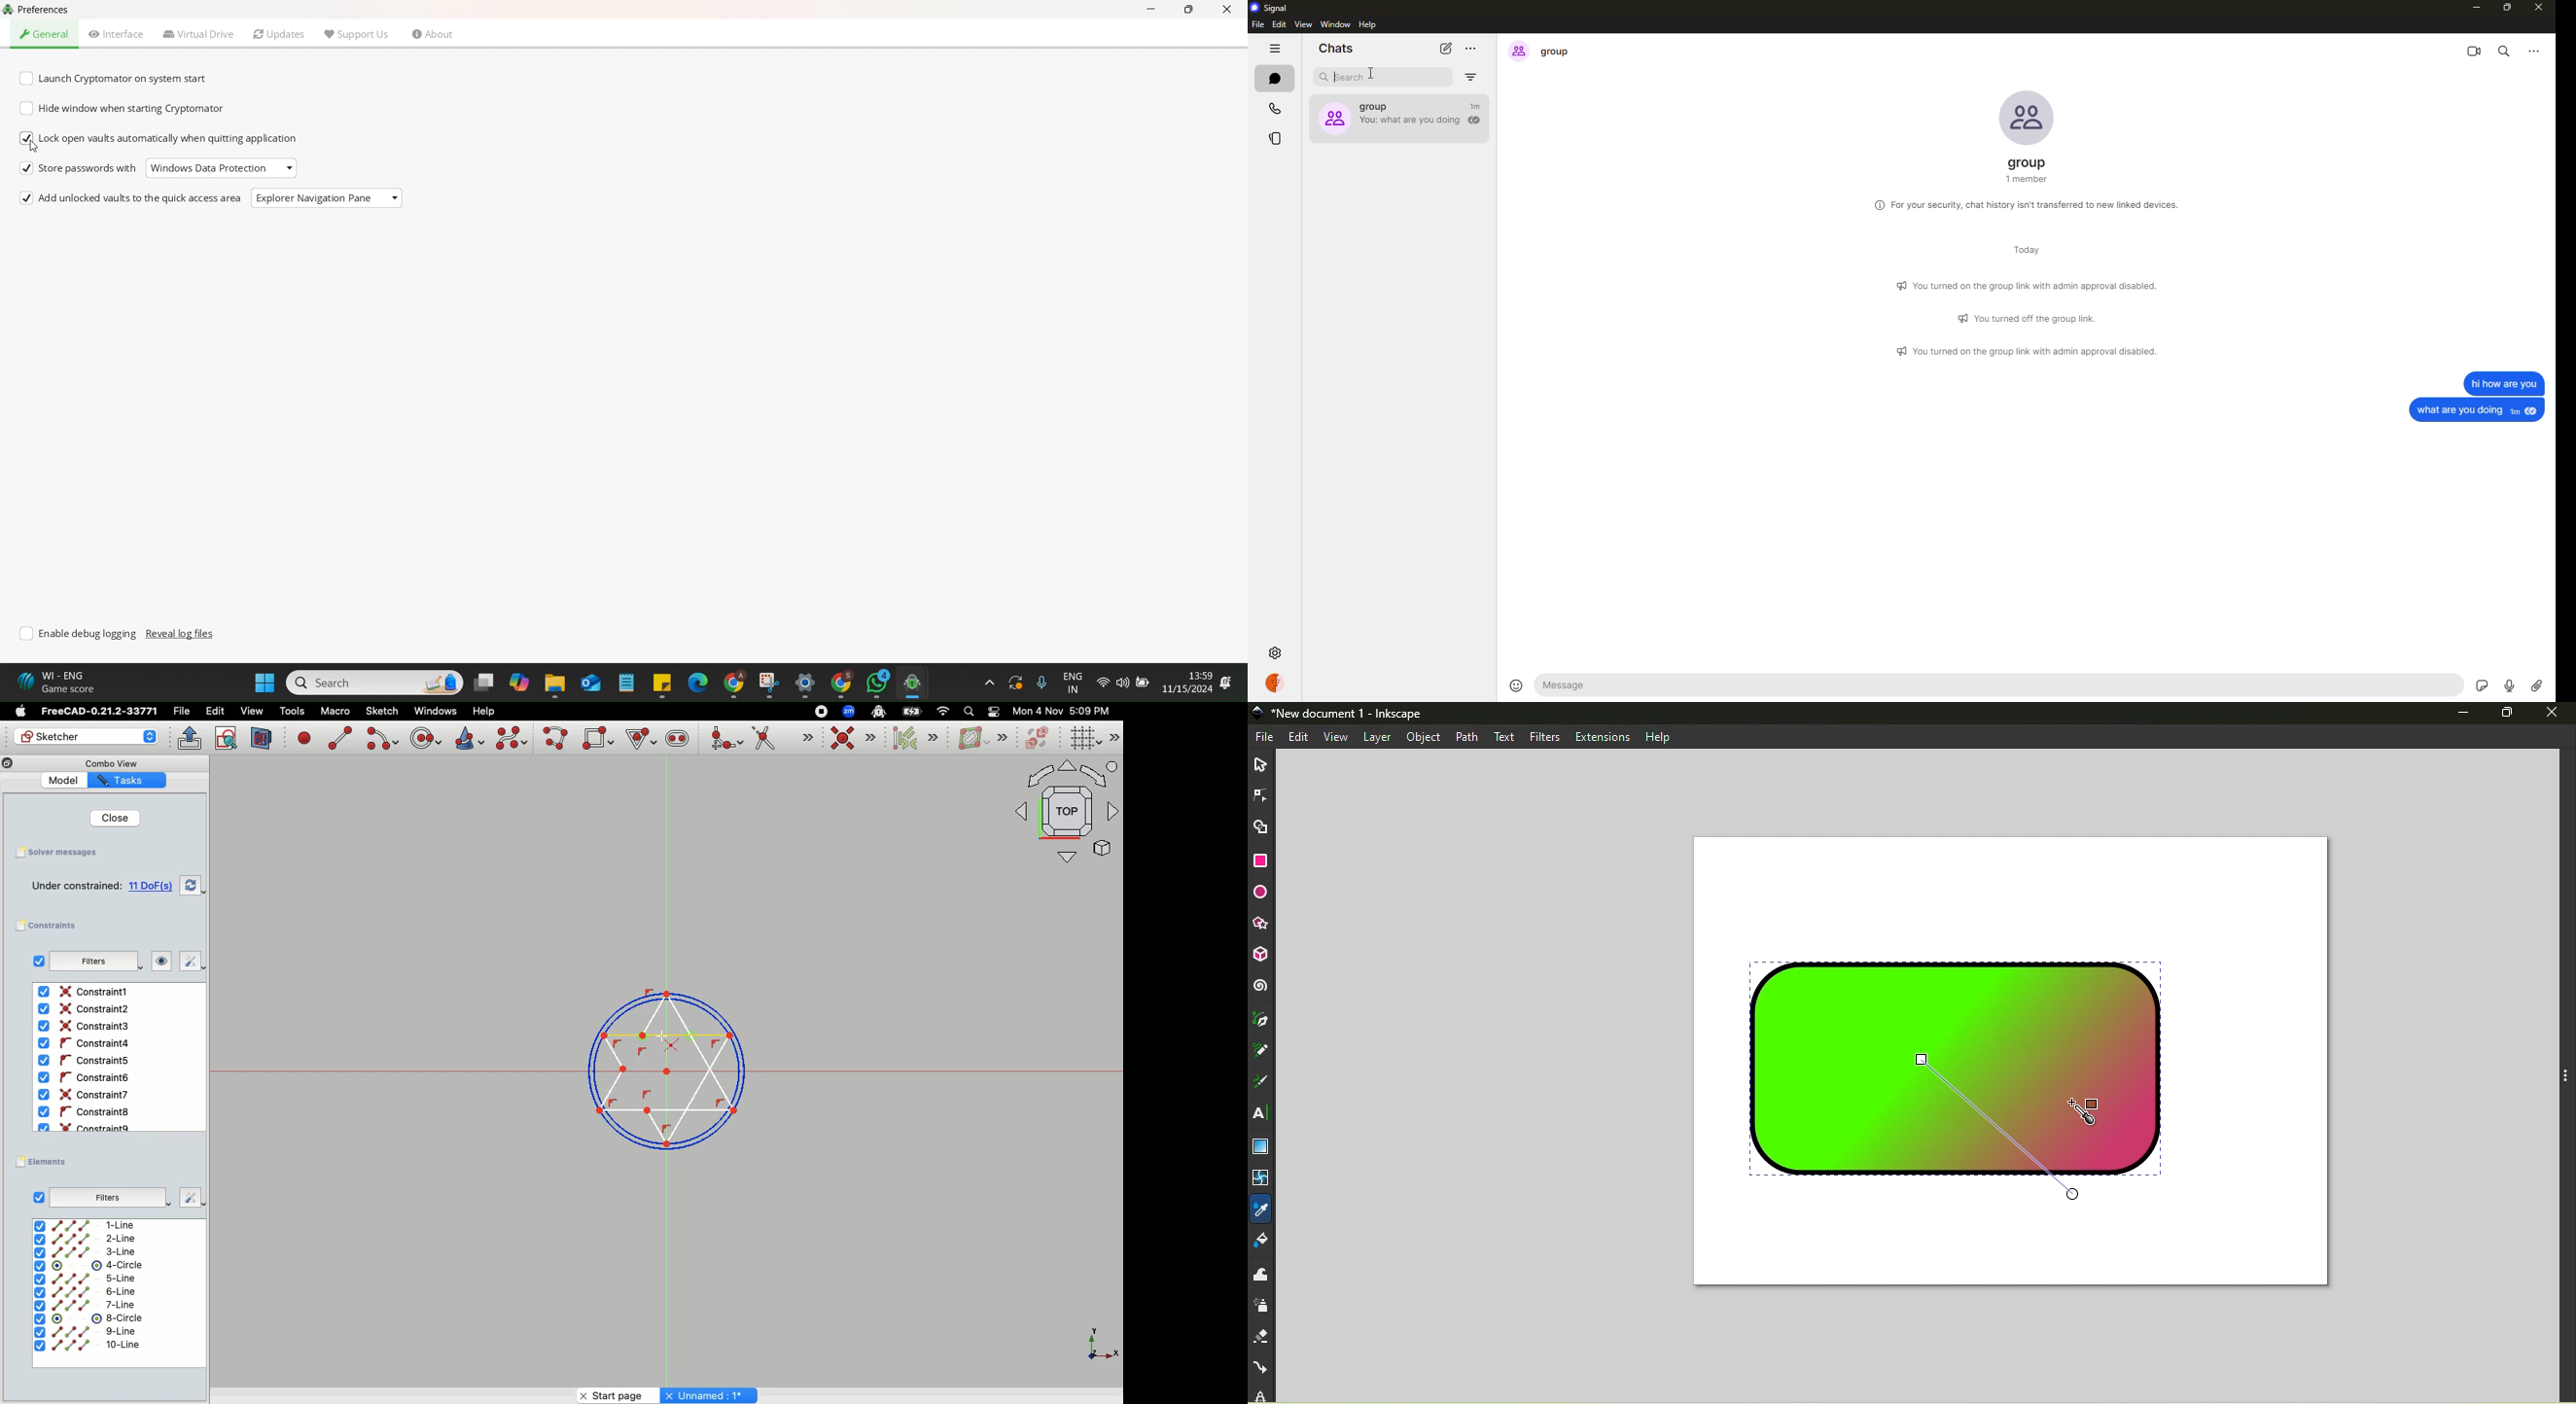  Describe the element at coordinates (665, 1065) in the screenshot. I see `Line Selected` at that location.